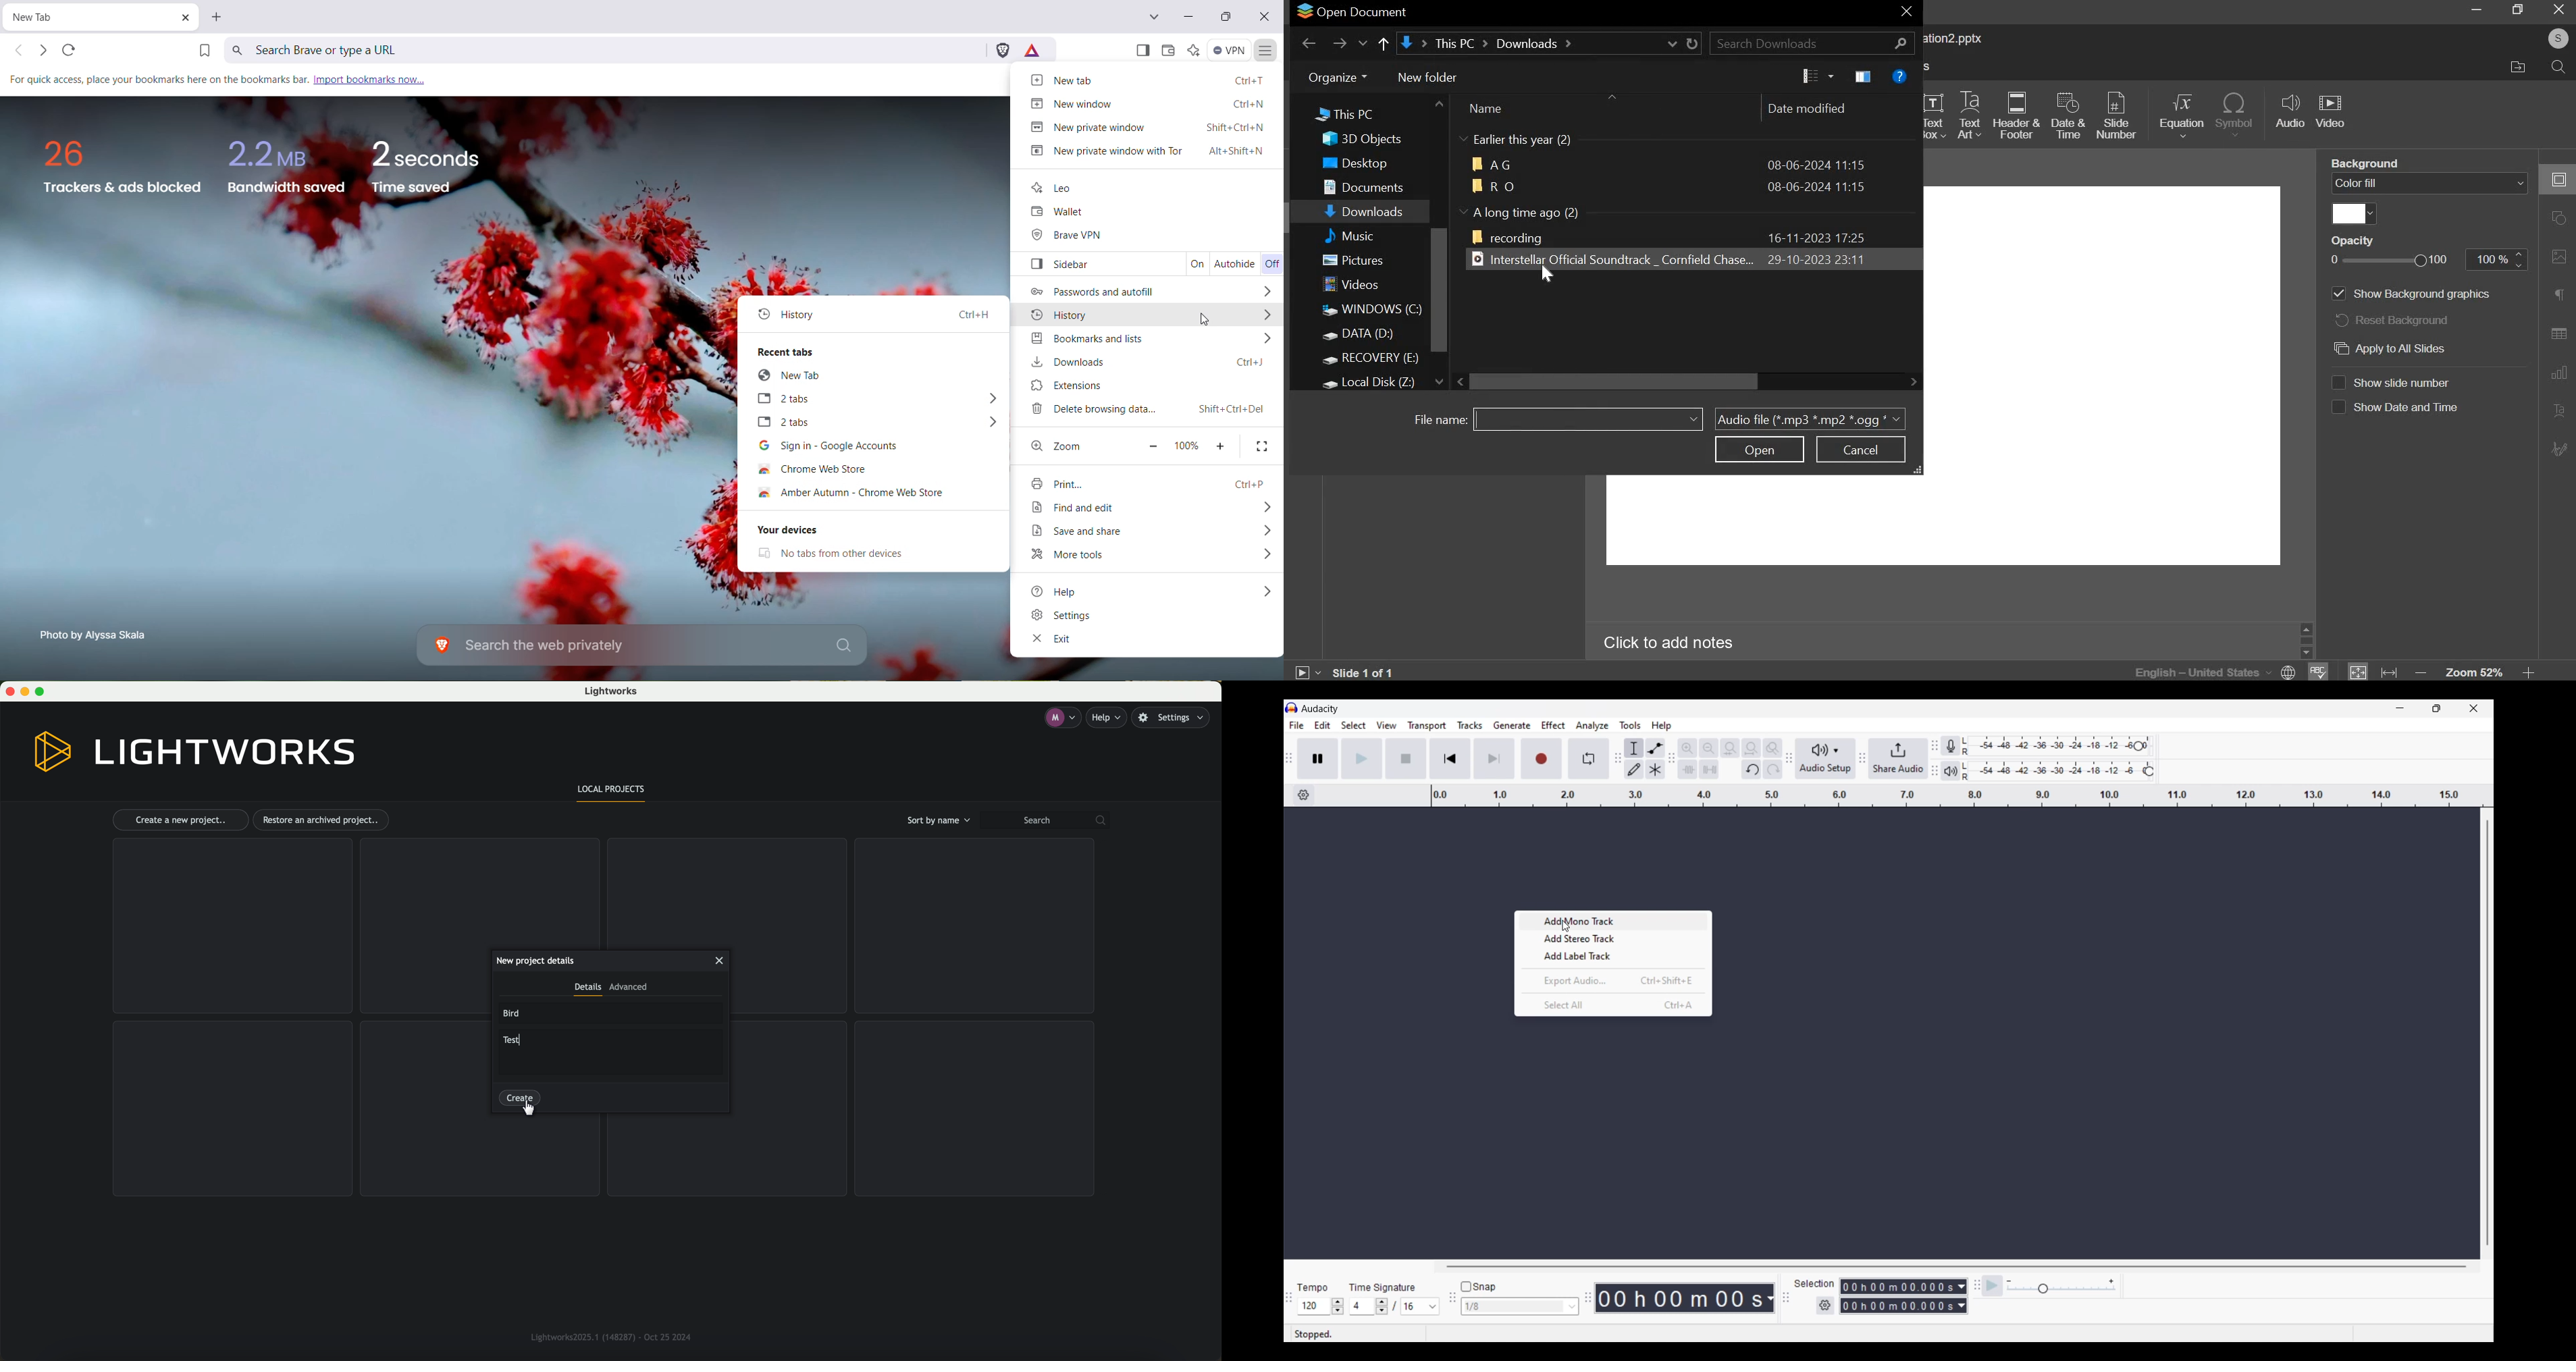 Image resolution: width=2576 pixels, height=1372 pixels. Describe the element at coordinates (1554, 725) in the screenshot. I see `Effect menu` at that location.